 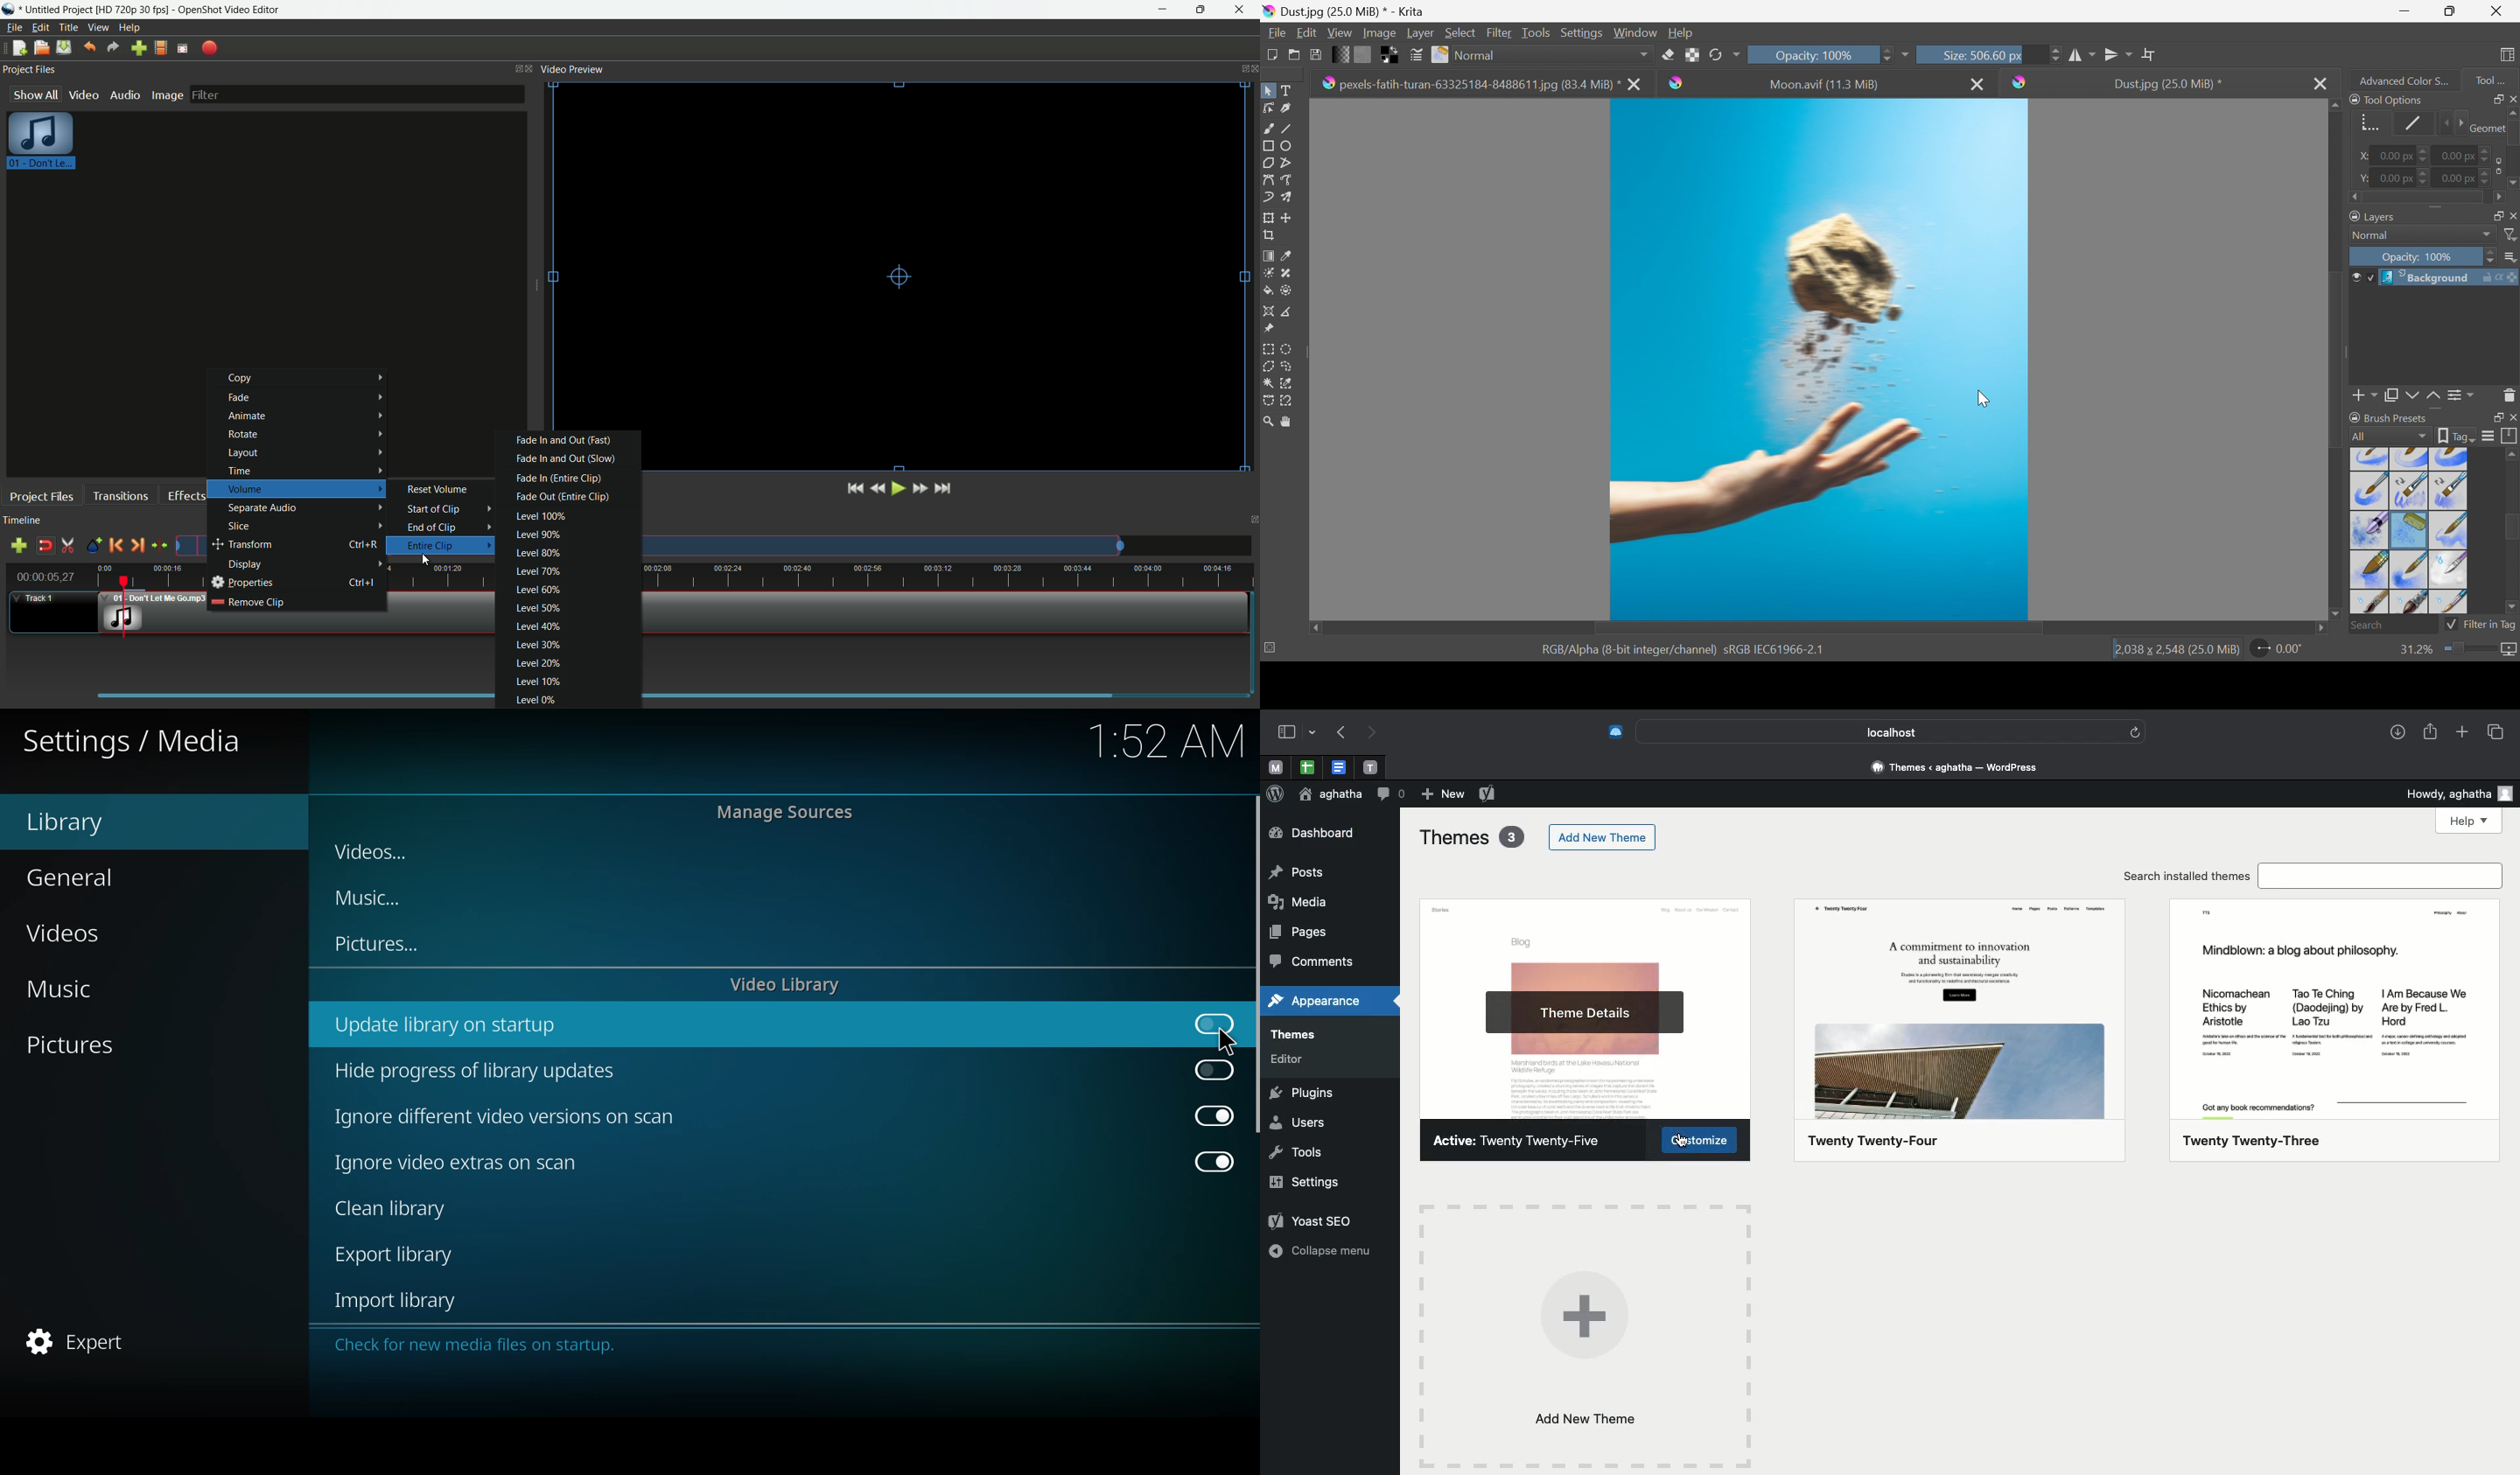 What do you see at coordinates (2512, 98) in the screenshot?
I see `Close` at bounding box center [2512, 98].